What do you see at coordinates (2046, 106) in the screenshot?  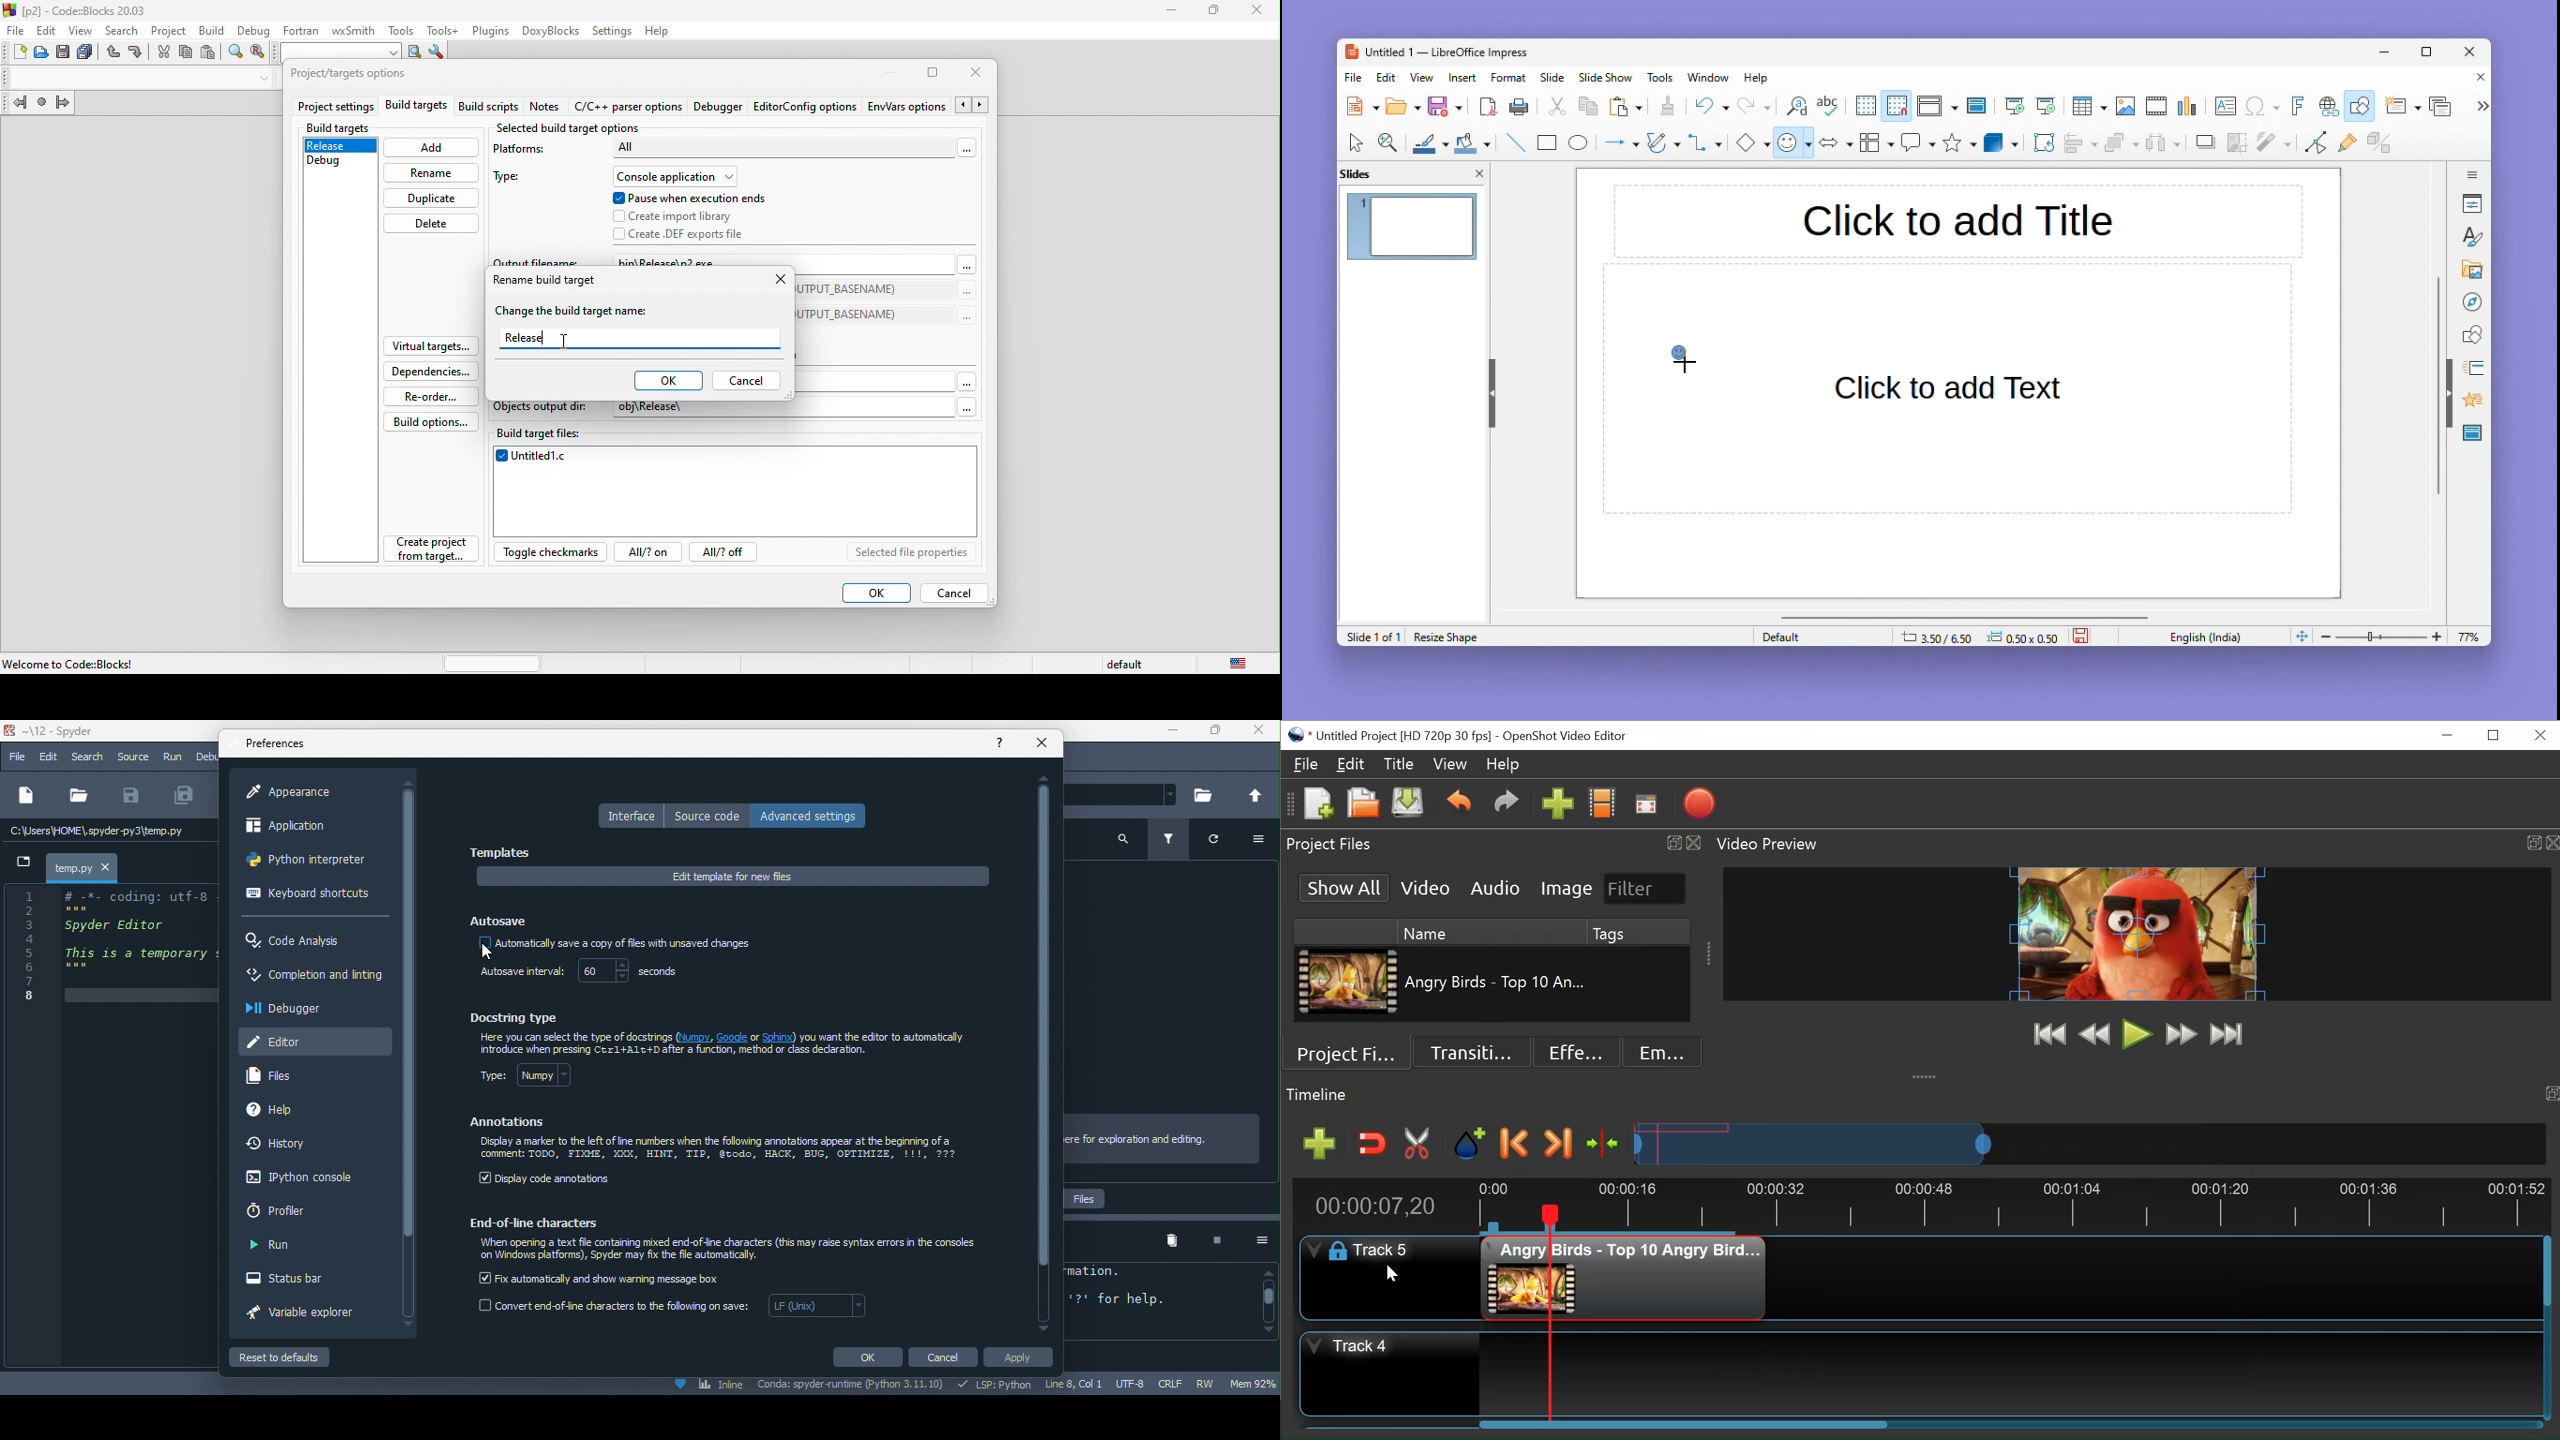 I see `Last slide` at bounding box center [2046, 106].